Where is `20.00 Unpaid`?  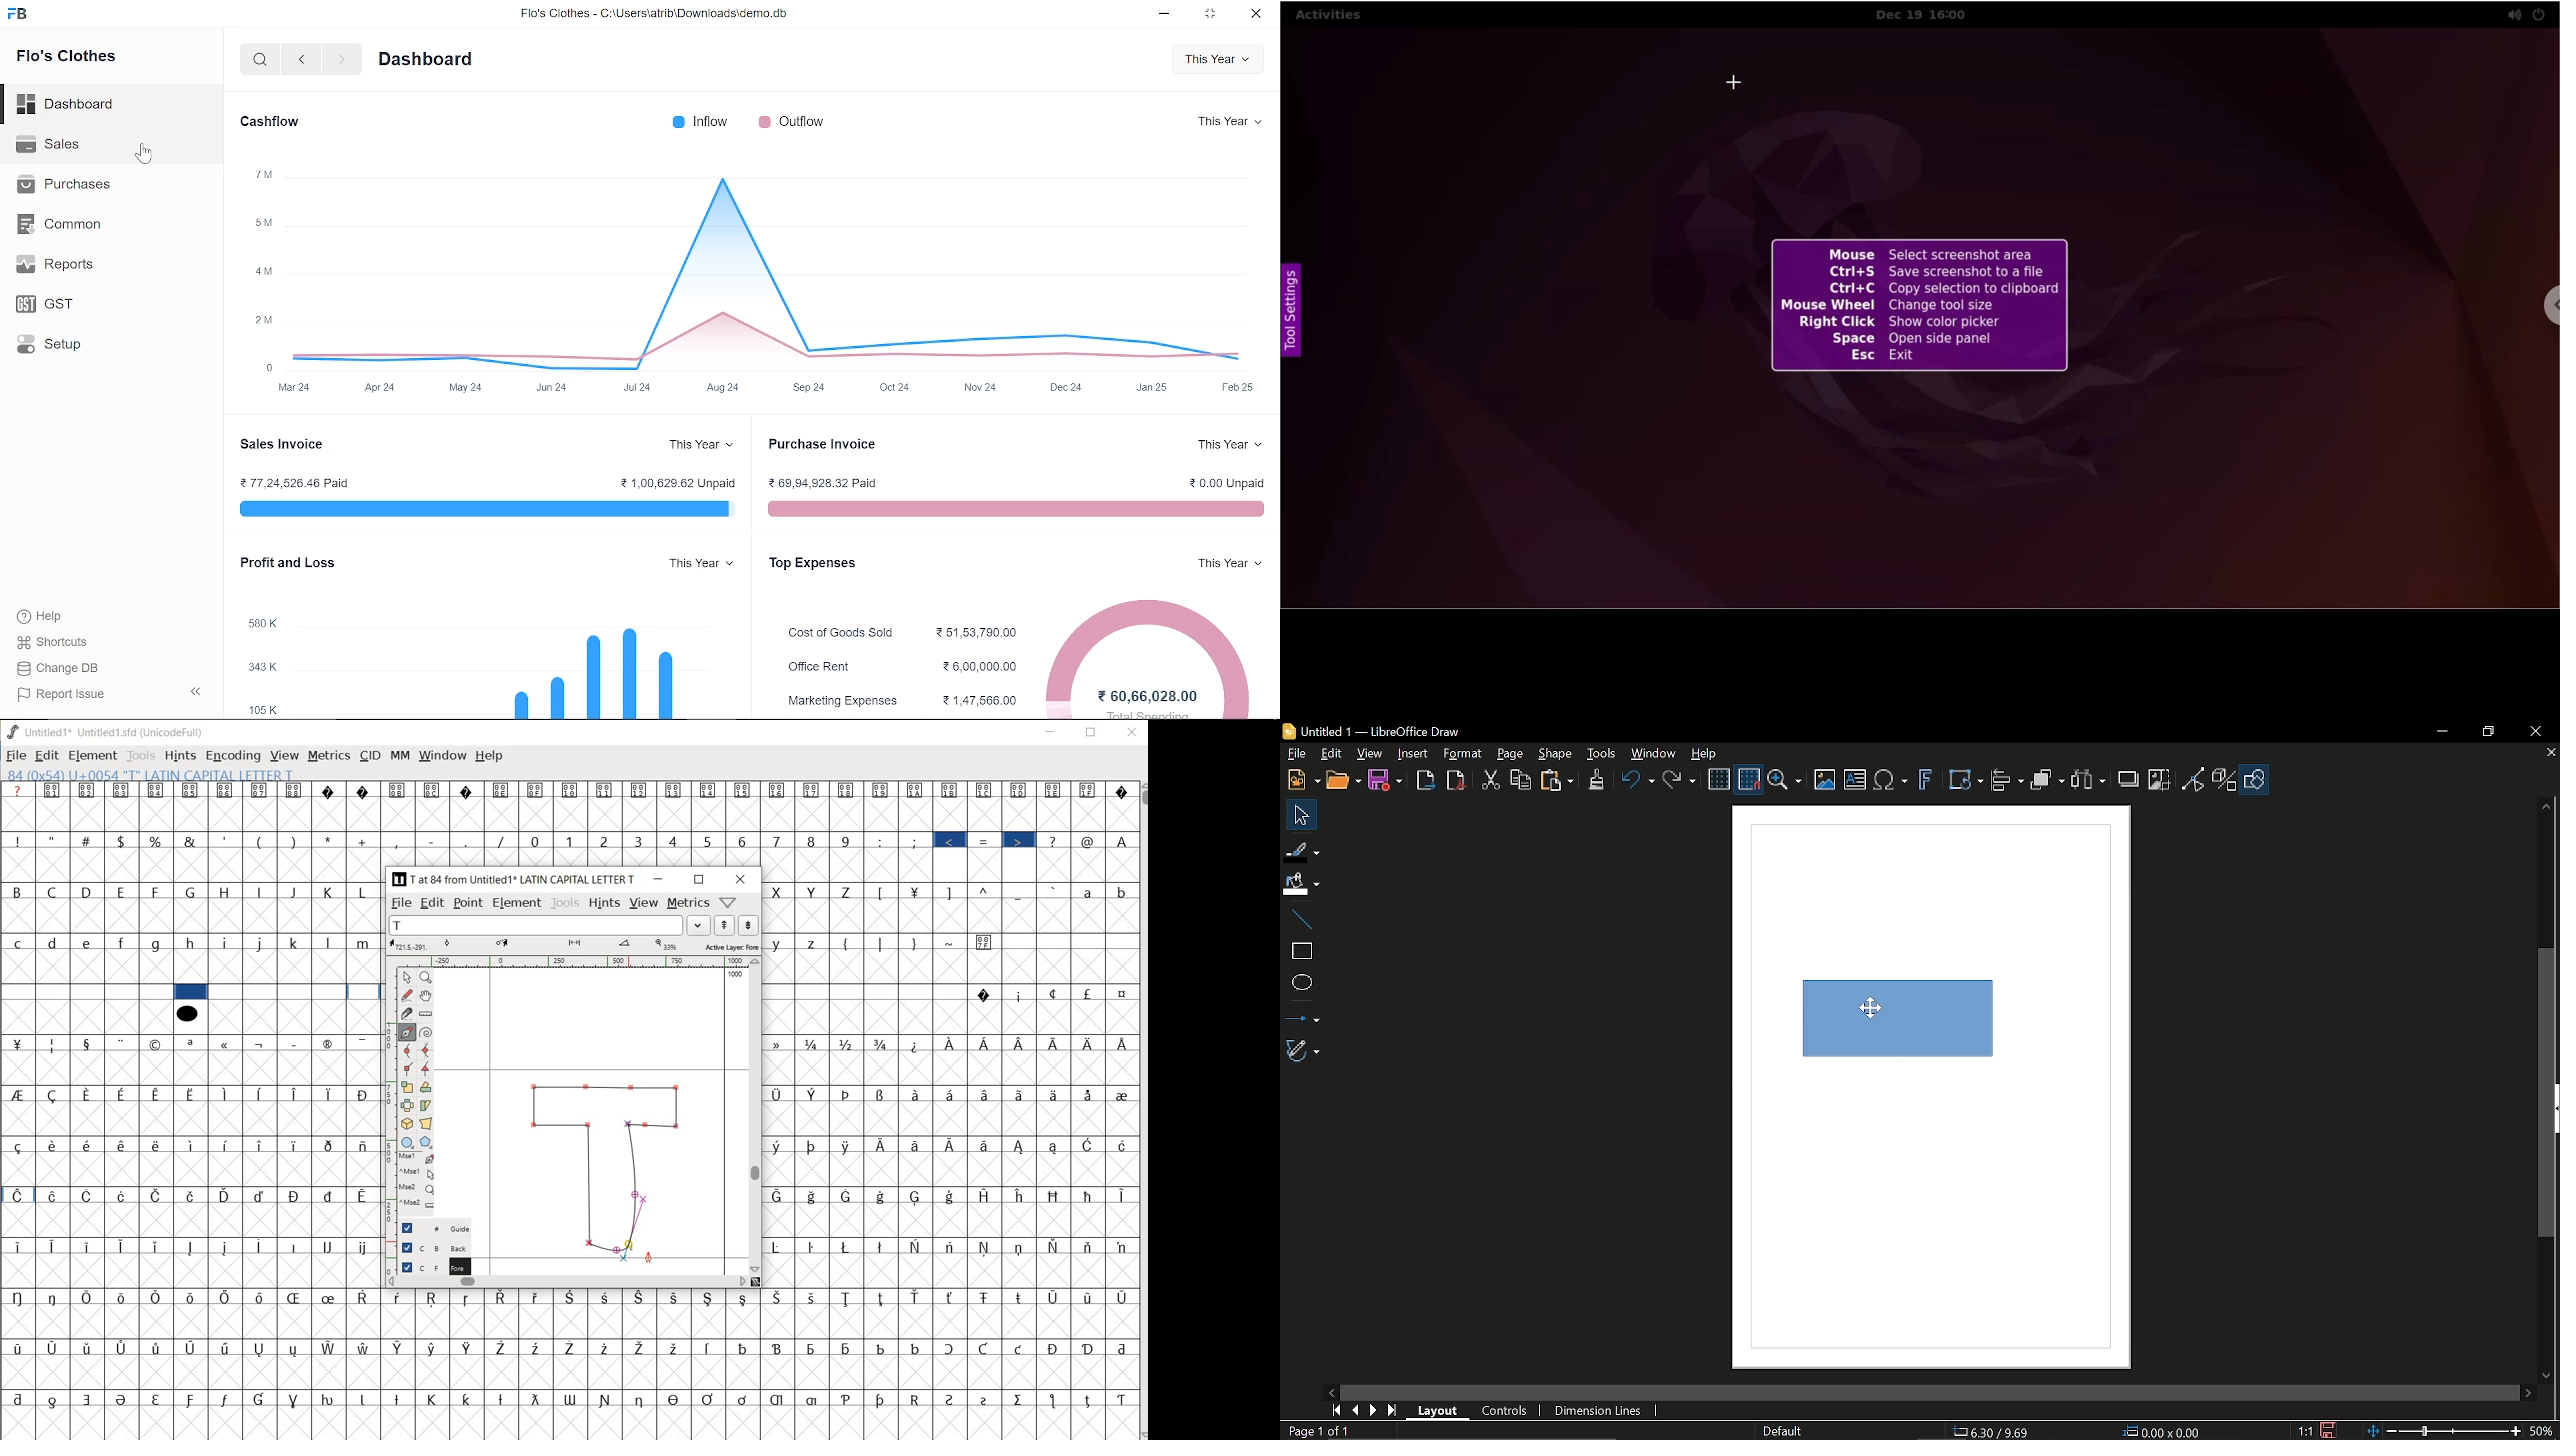 20.00 Unpaid is located at coordinates (1225, 482).